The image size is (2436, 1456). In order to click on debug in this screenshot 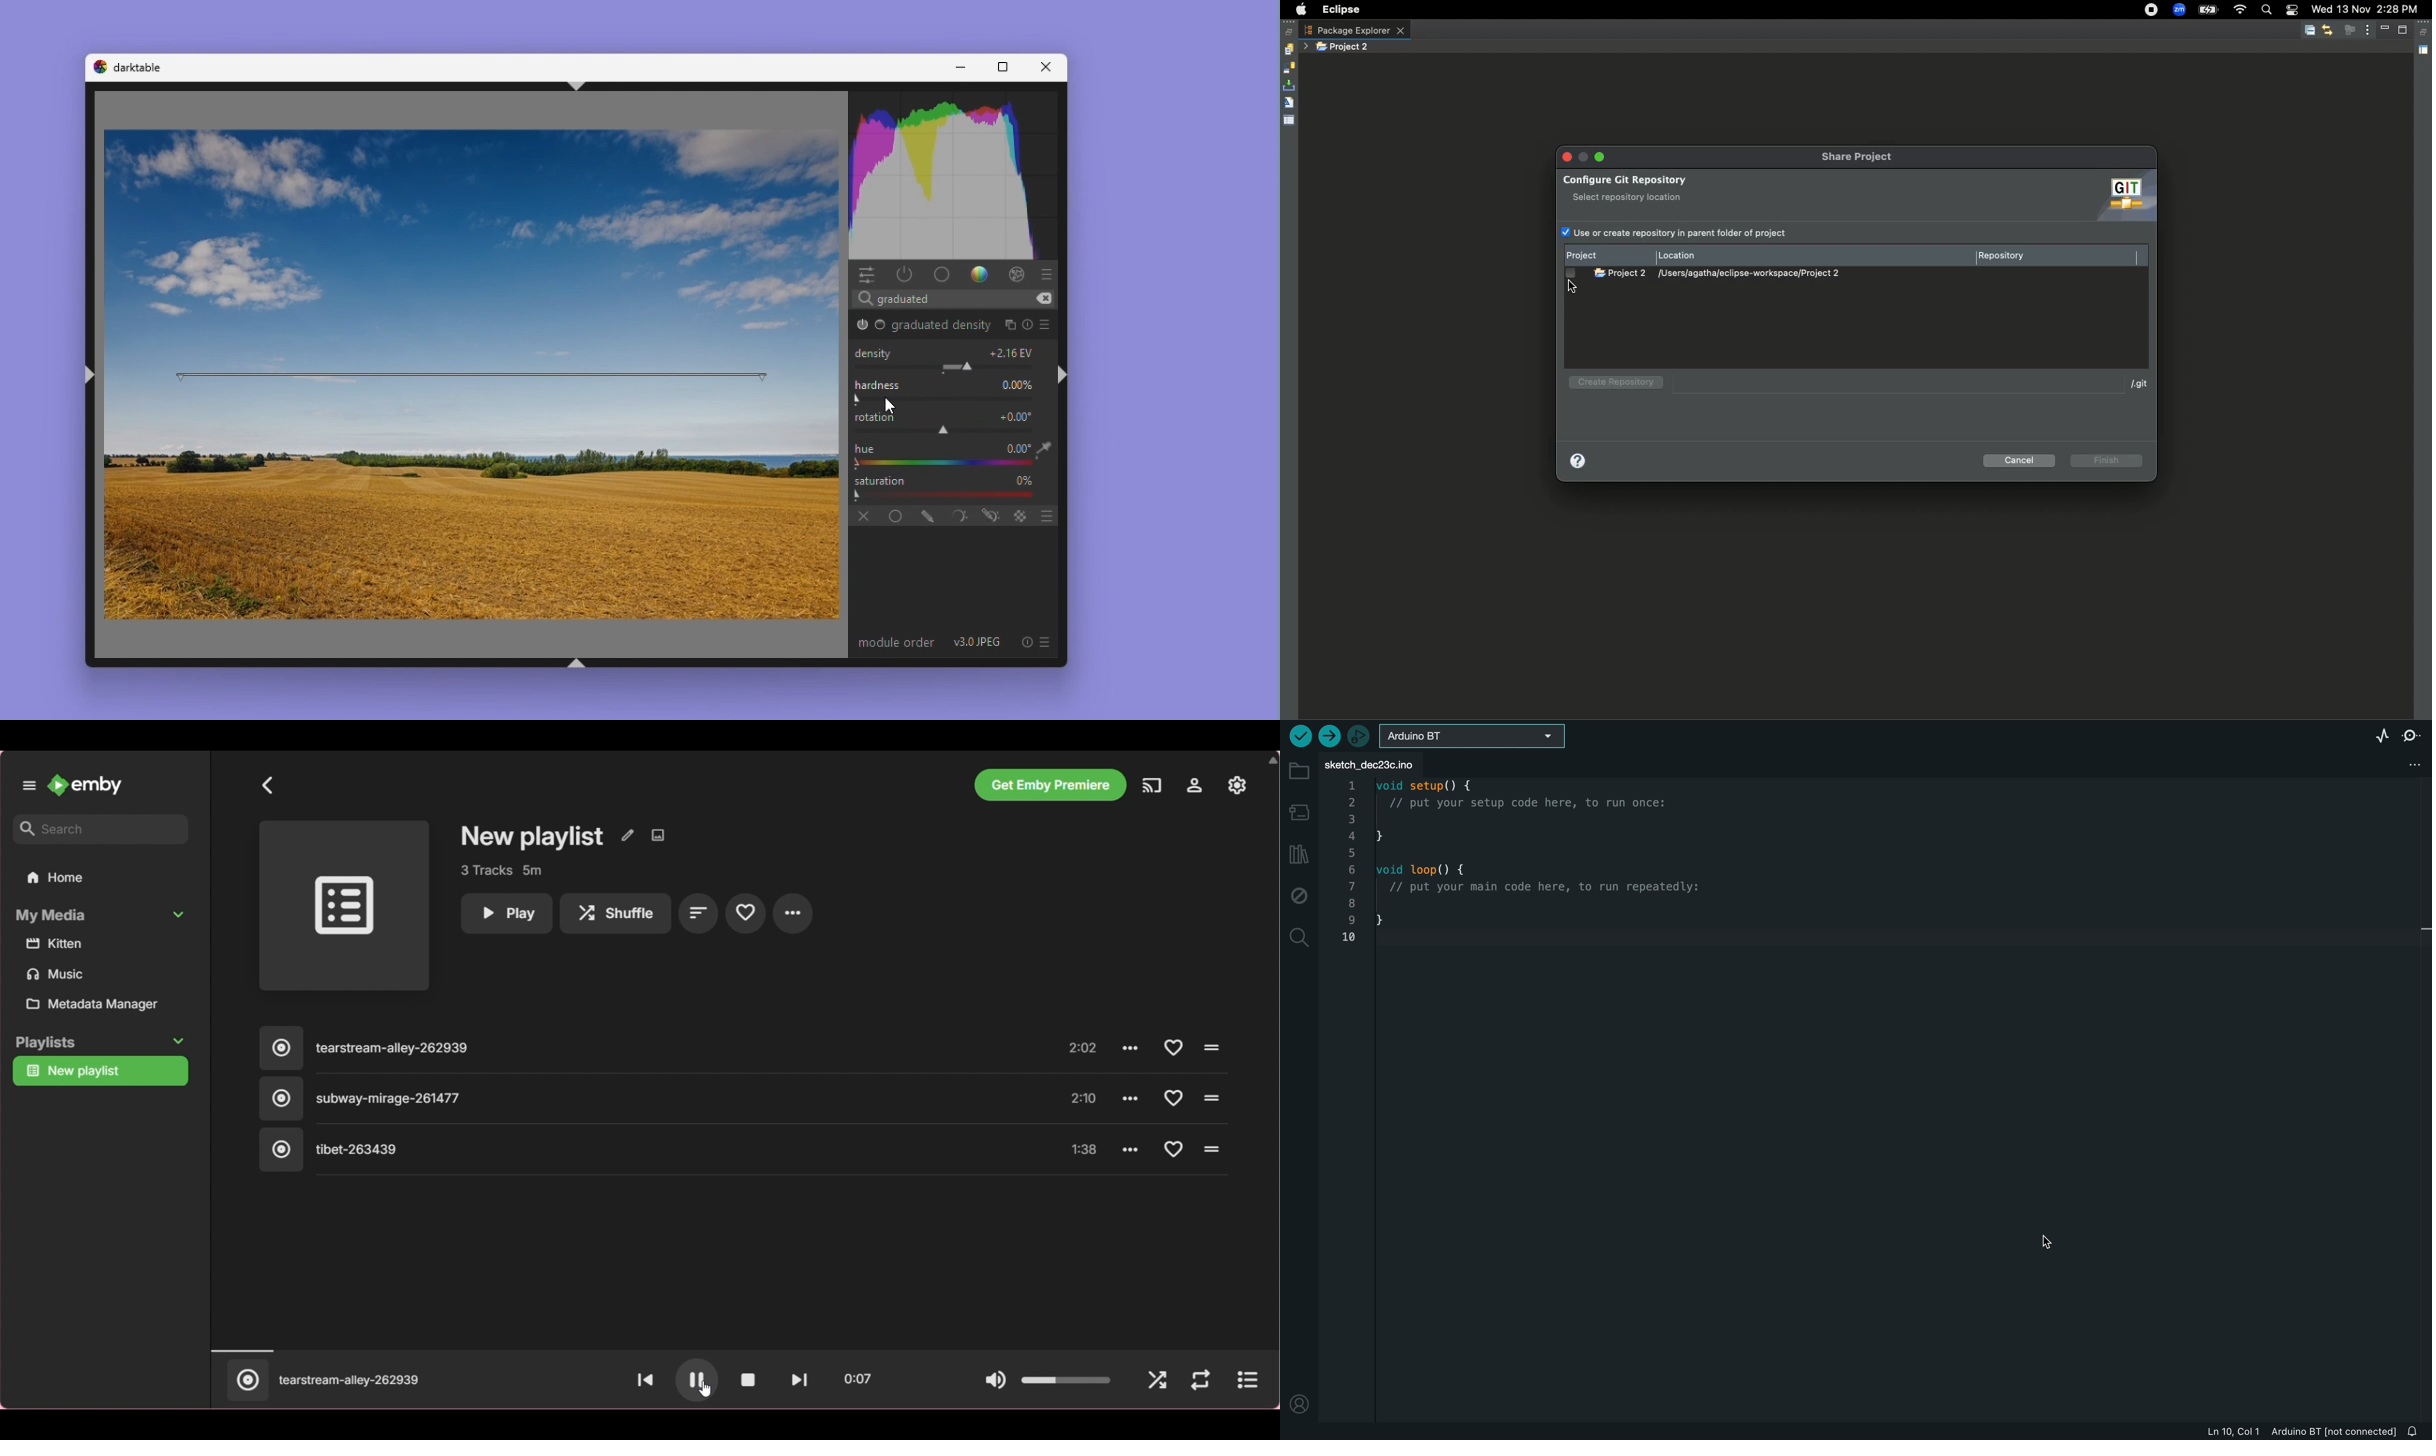, I will do `click(1301, 894)`.